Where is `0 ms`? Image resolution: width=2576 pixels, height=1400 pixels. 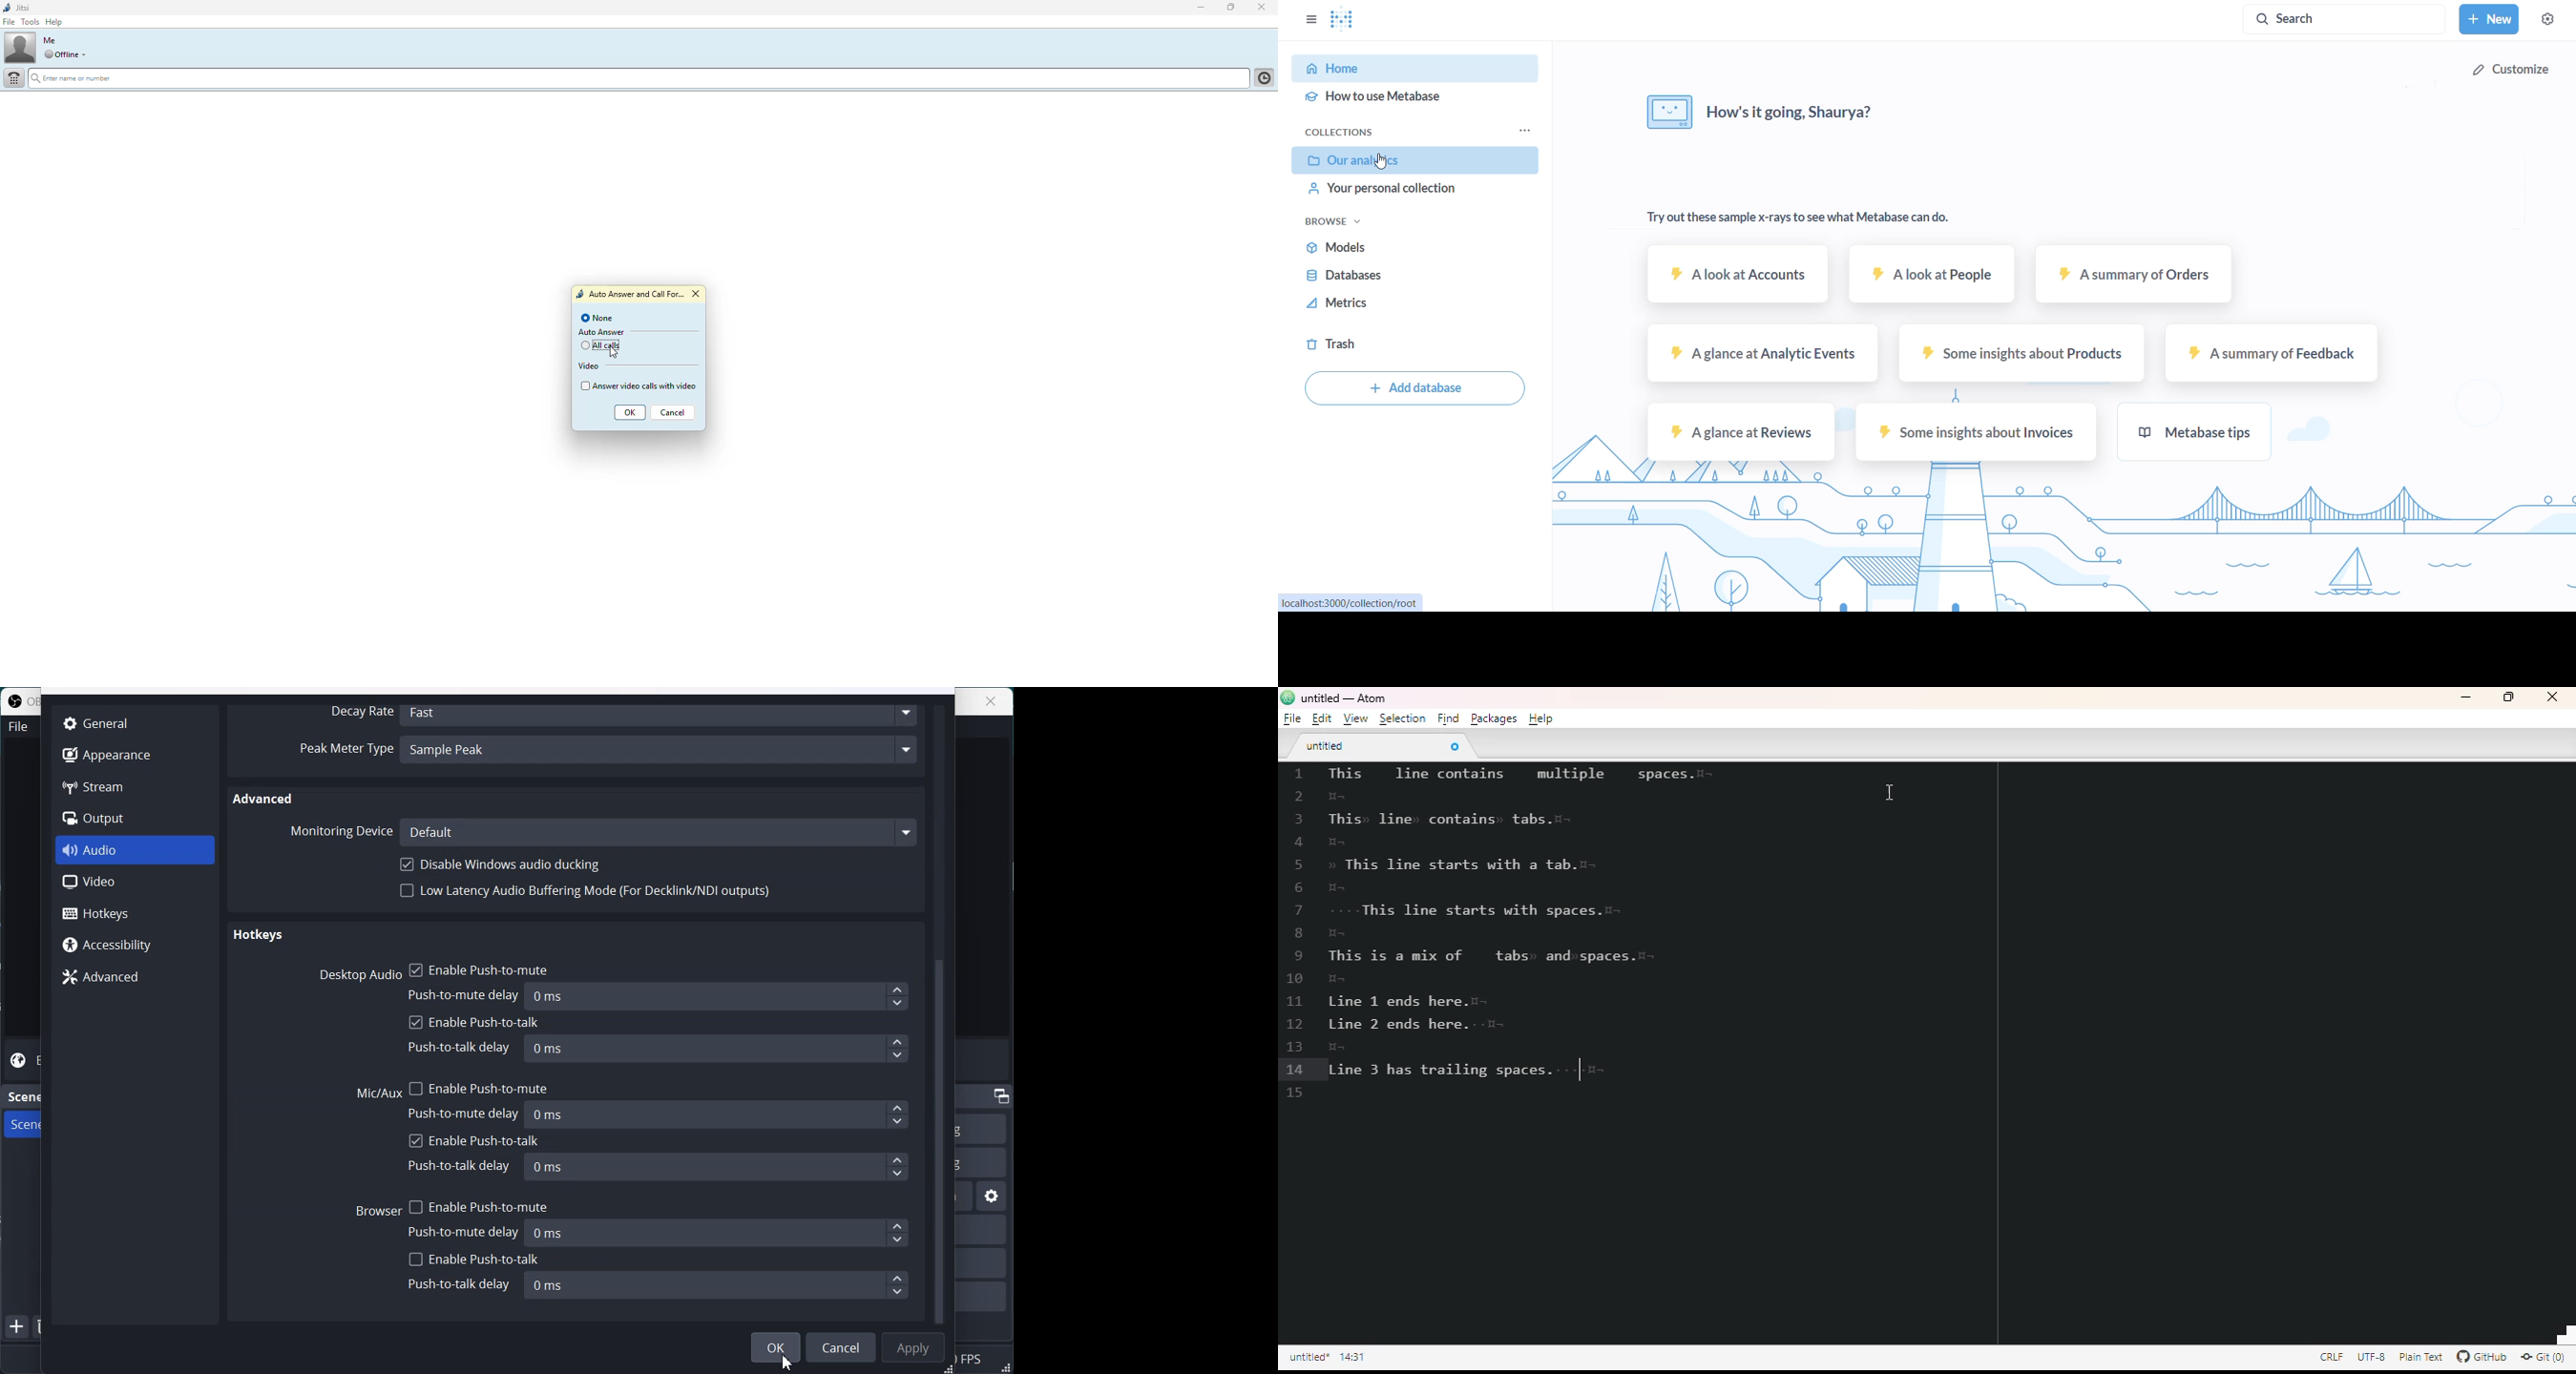
0 ms is located at coordinates (718, 997).